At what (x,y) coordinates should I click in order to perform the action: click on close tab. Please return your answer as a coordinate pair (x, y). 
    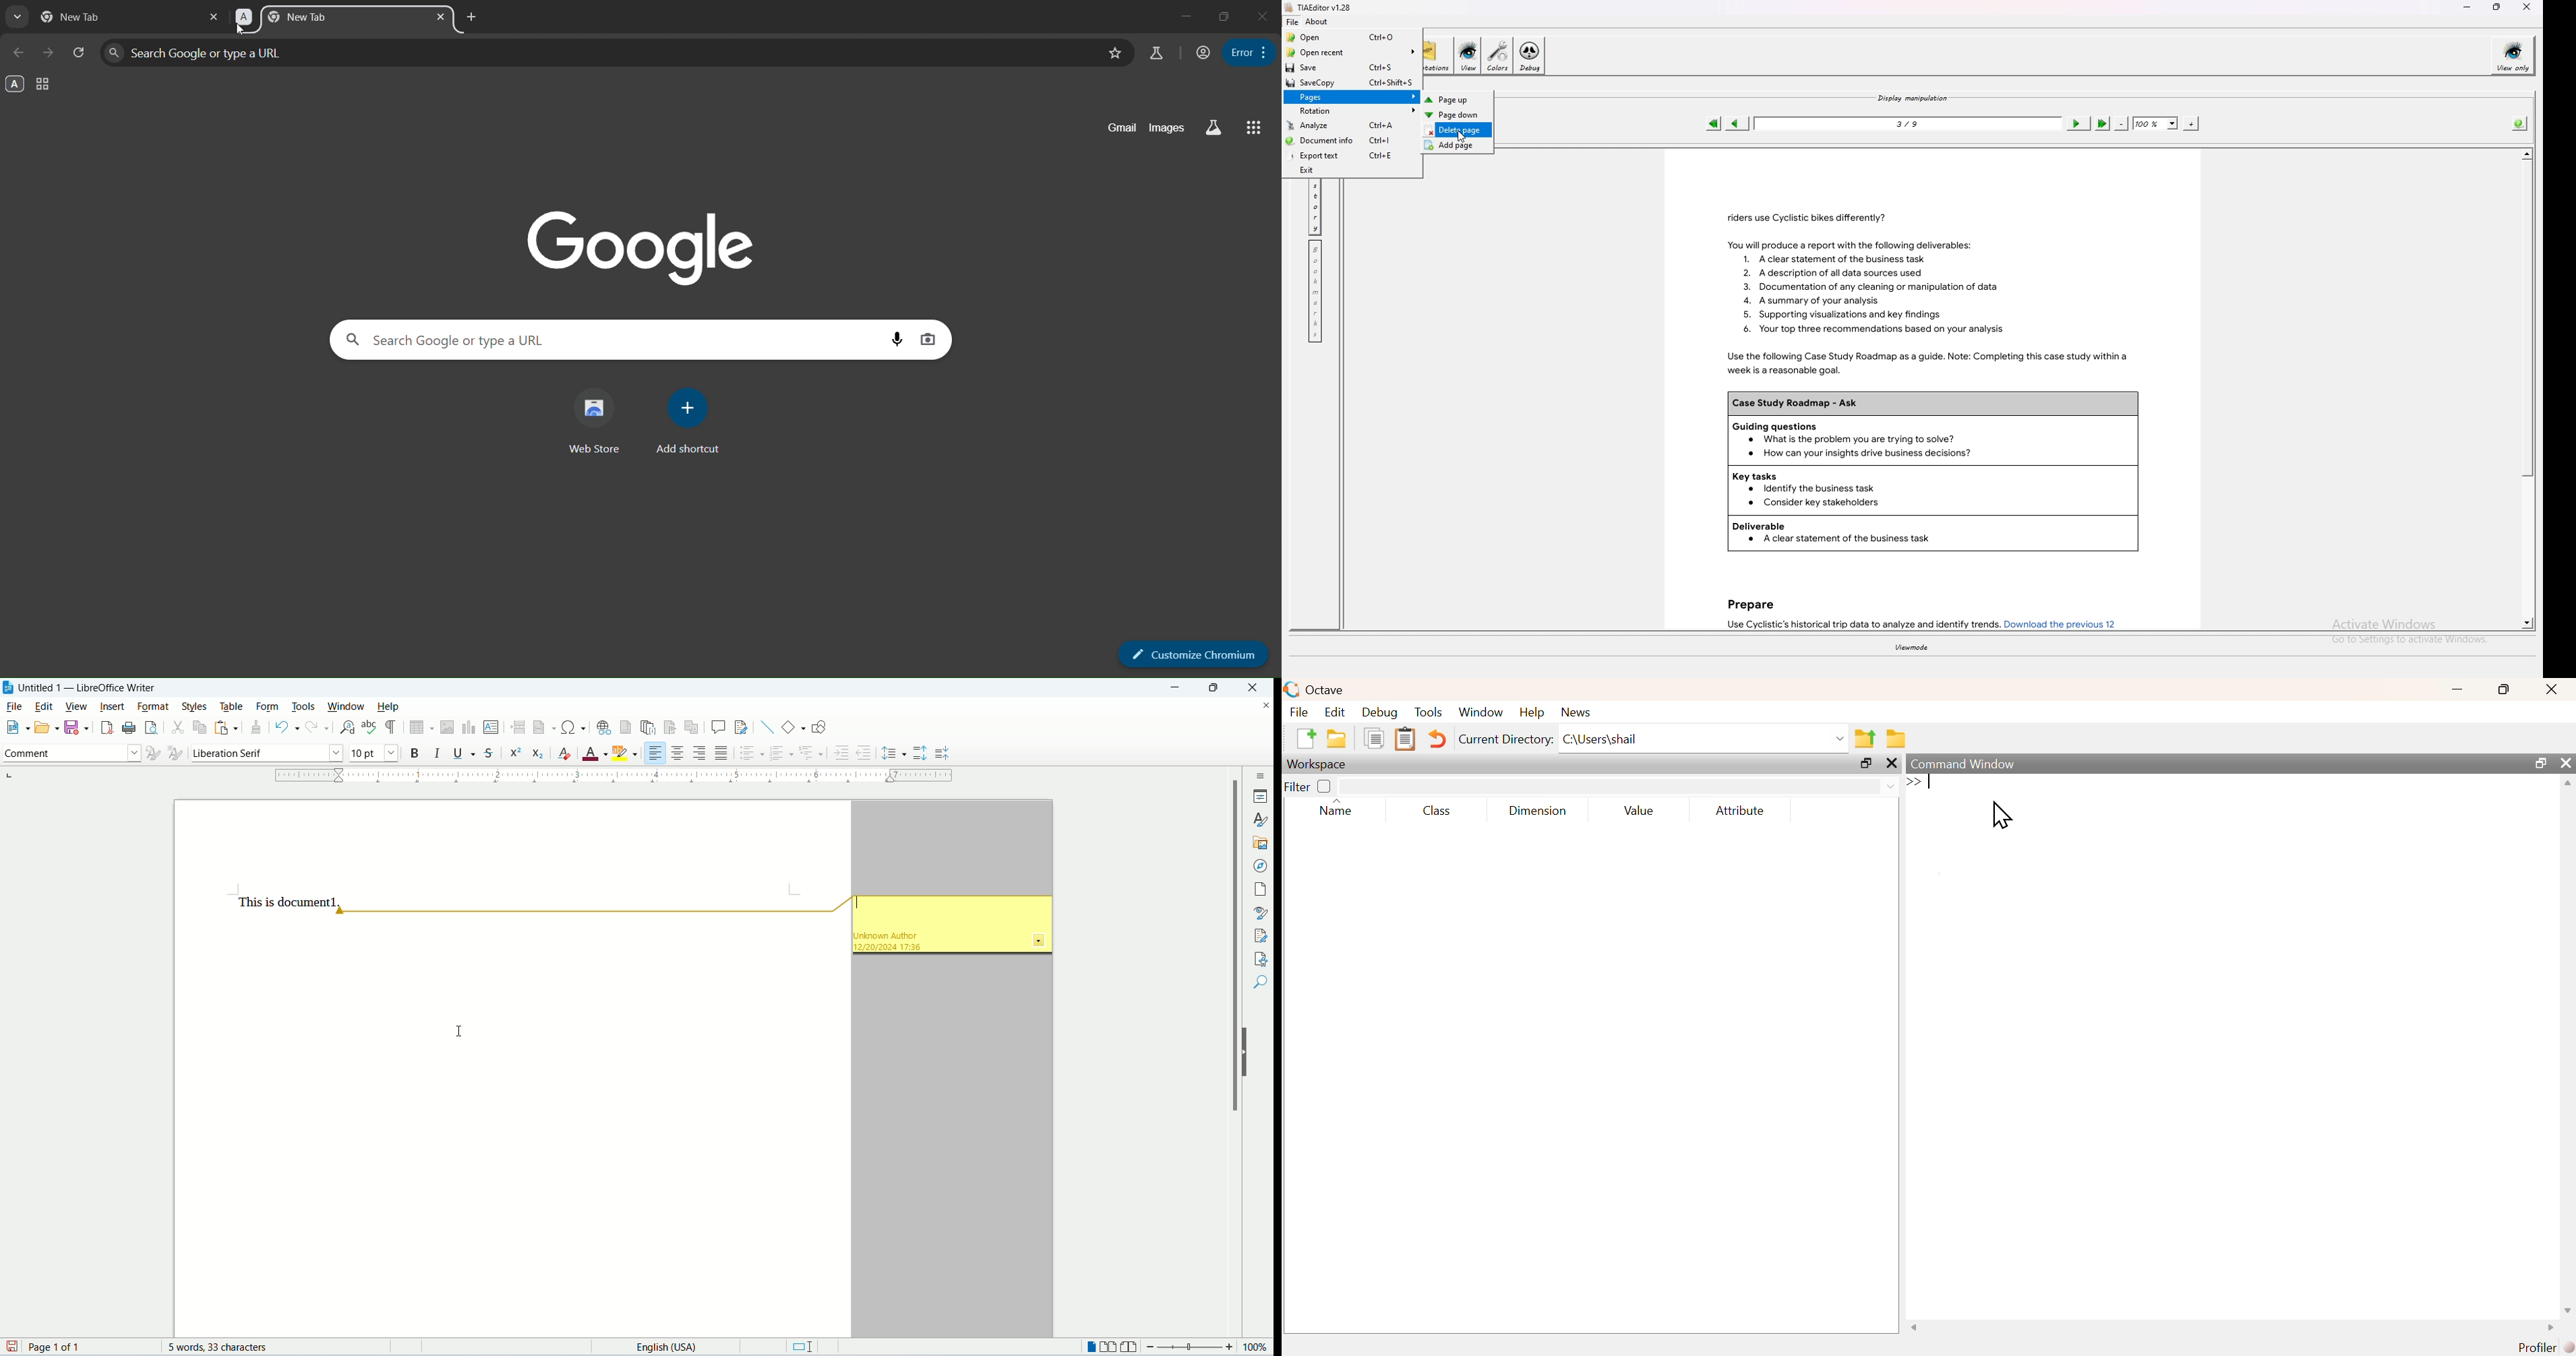
    Looking at the image, I should click on (214, 16).